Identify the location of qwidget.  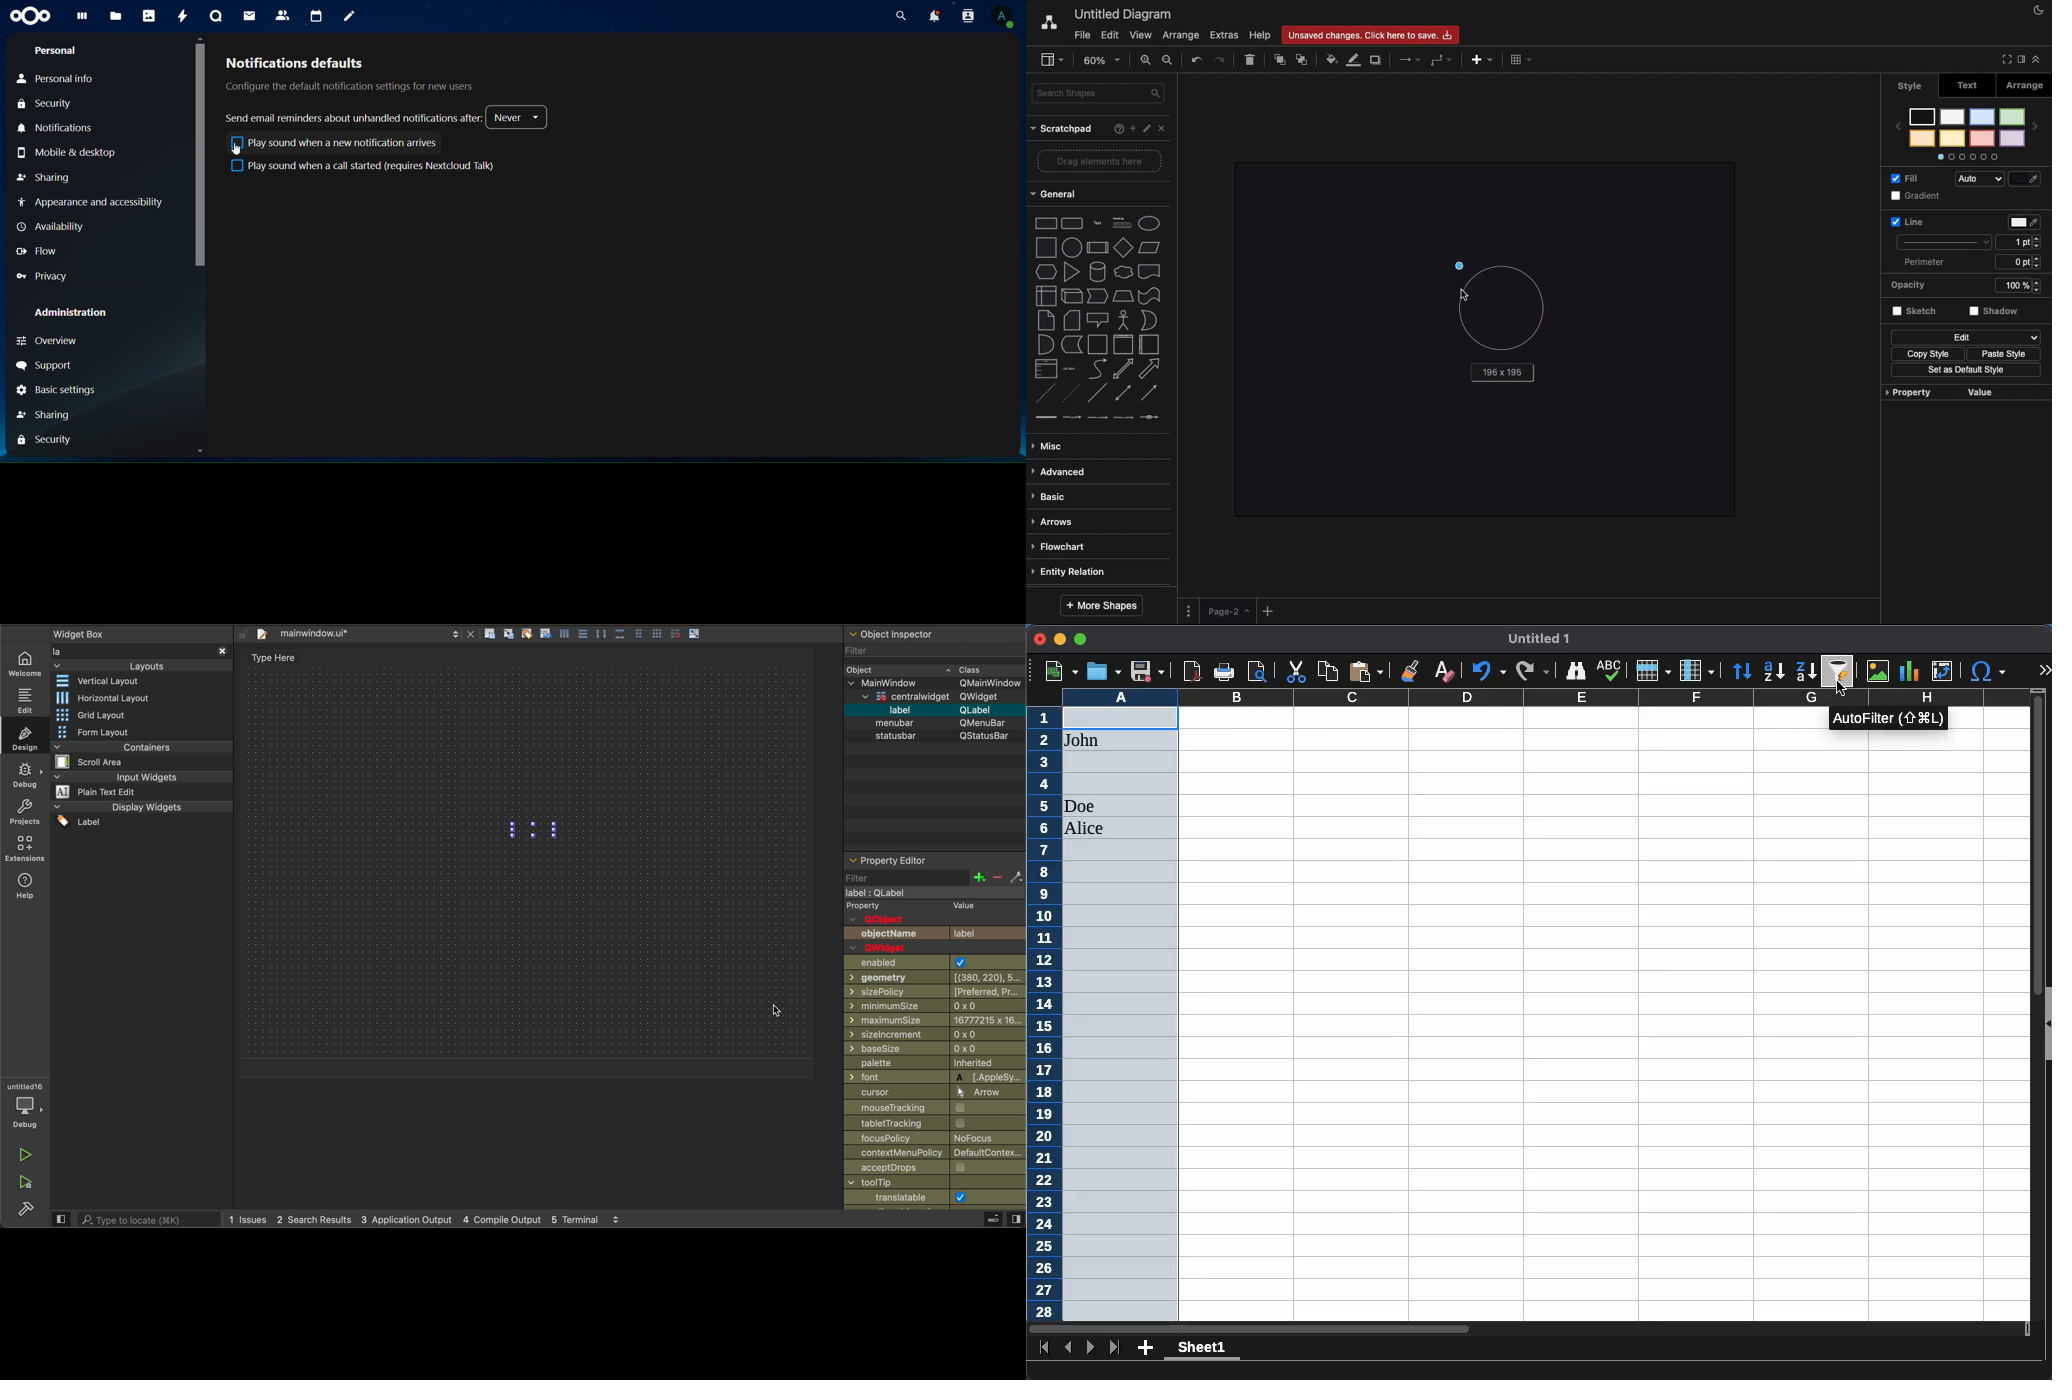
(886, 949).